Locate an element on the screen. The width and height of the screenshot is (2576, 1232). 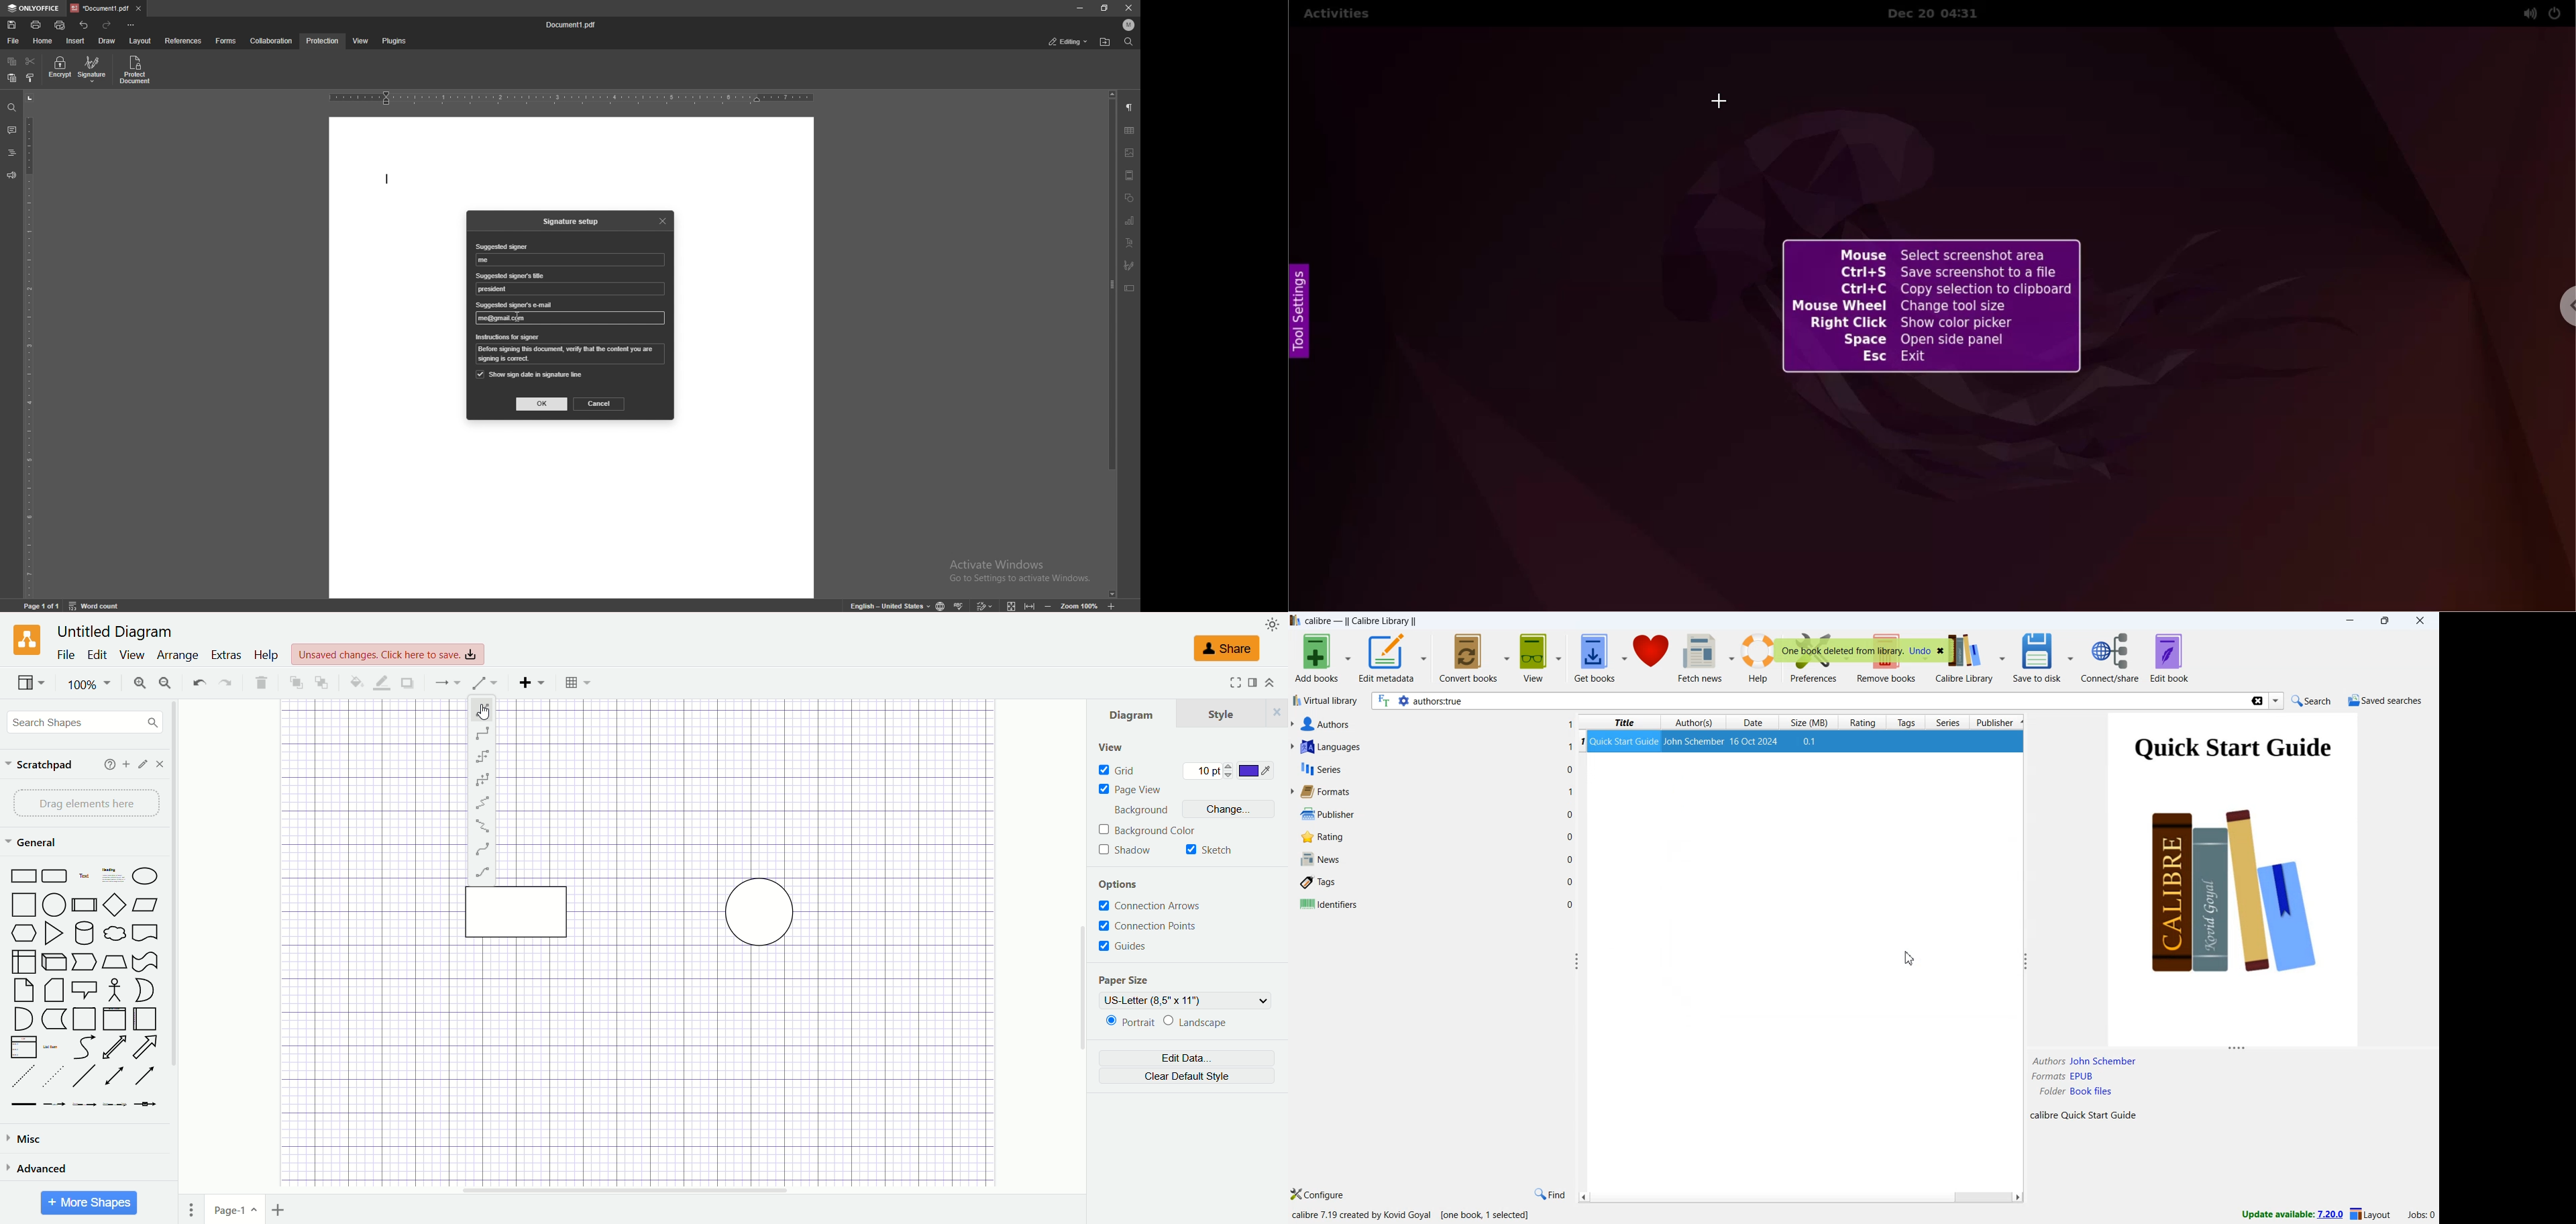
search shapes is located at coordinates (83, 722).